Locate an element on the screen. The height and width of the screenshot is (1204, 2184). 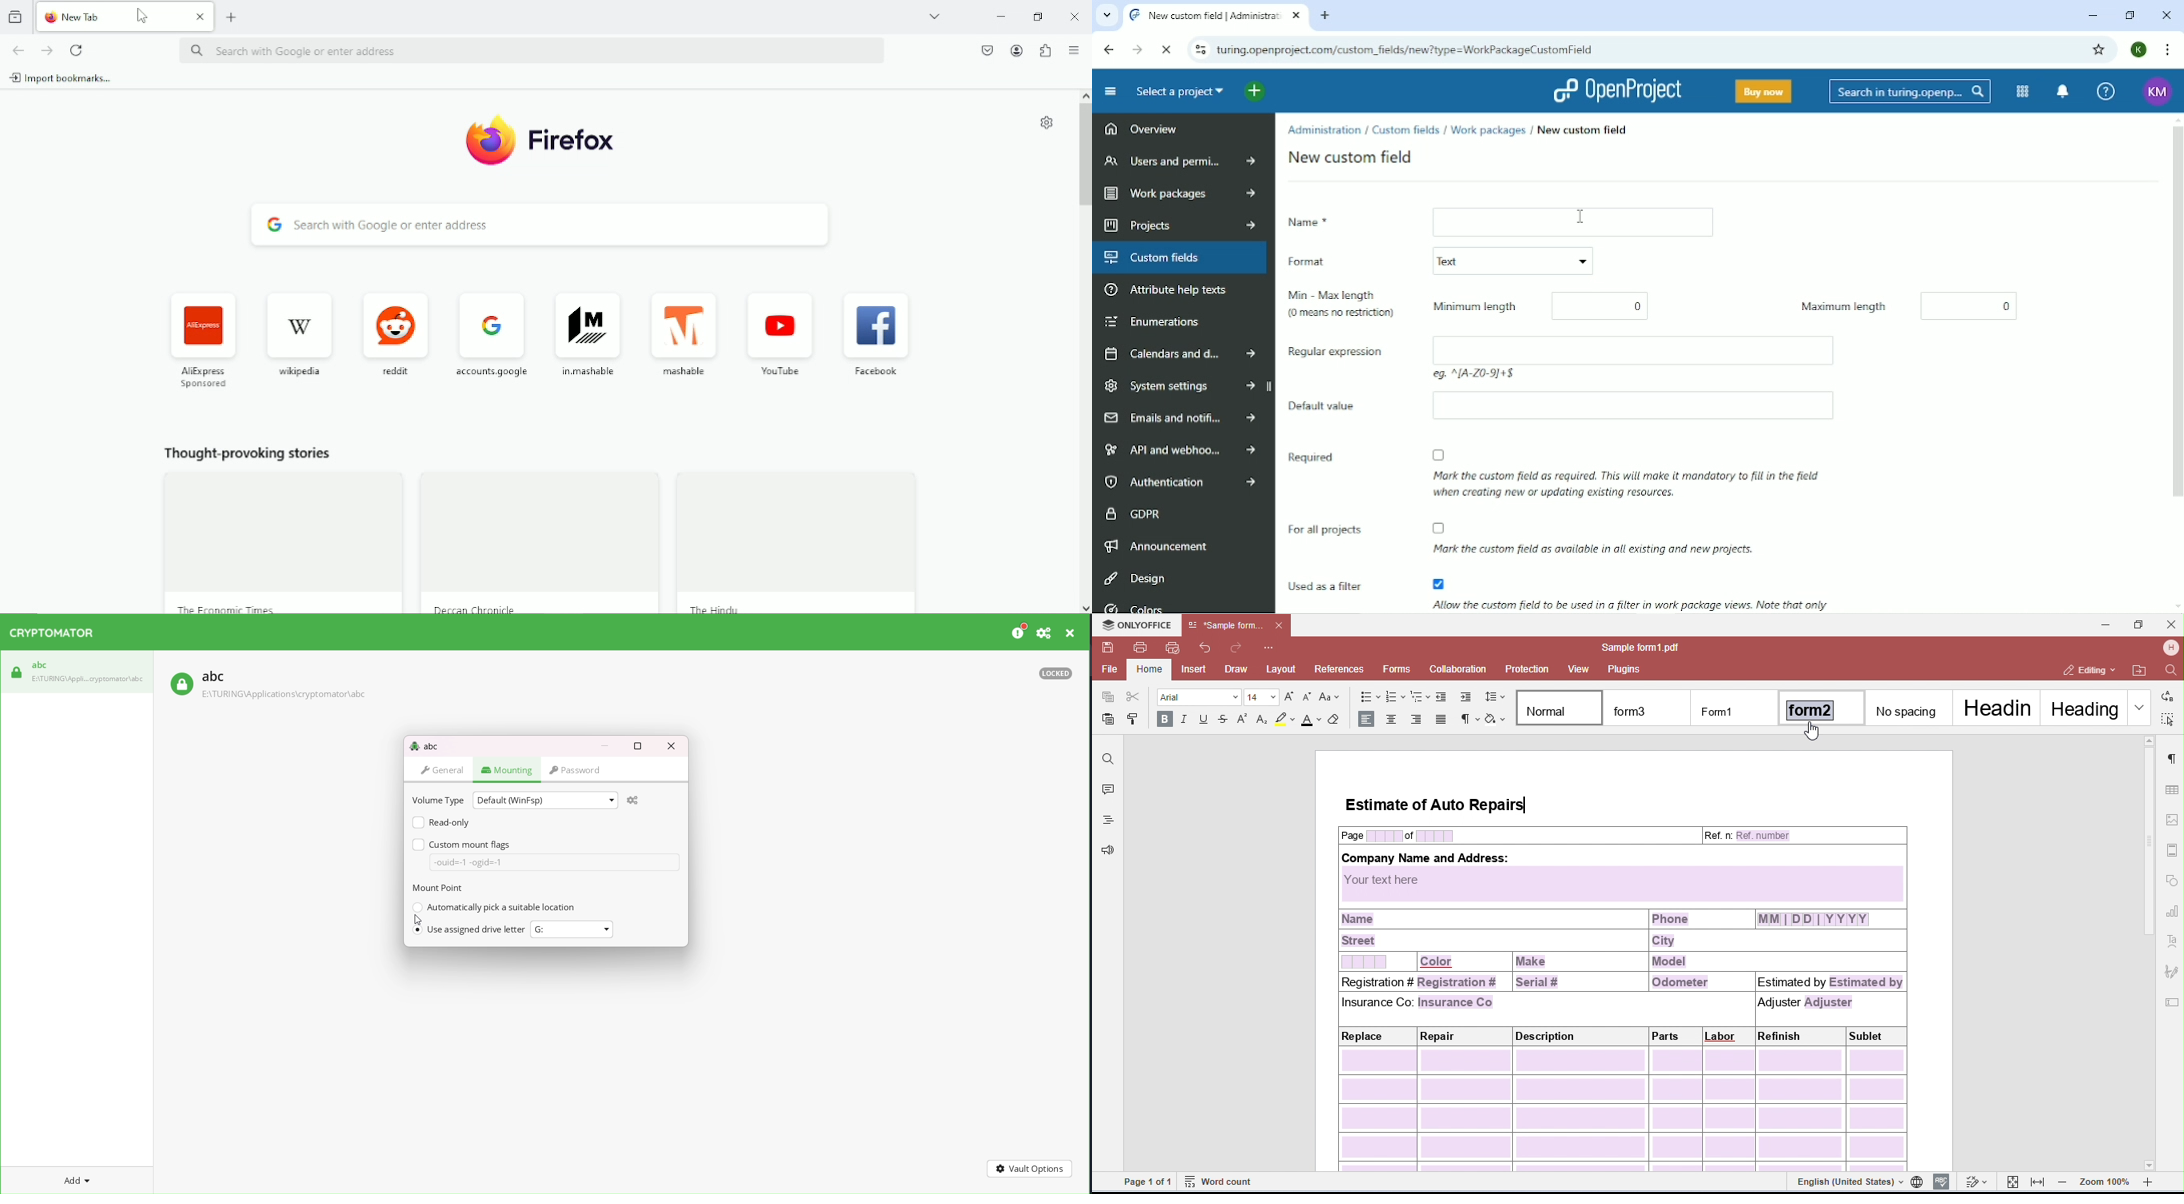
Firefox is located at coordinates (542, 140).